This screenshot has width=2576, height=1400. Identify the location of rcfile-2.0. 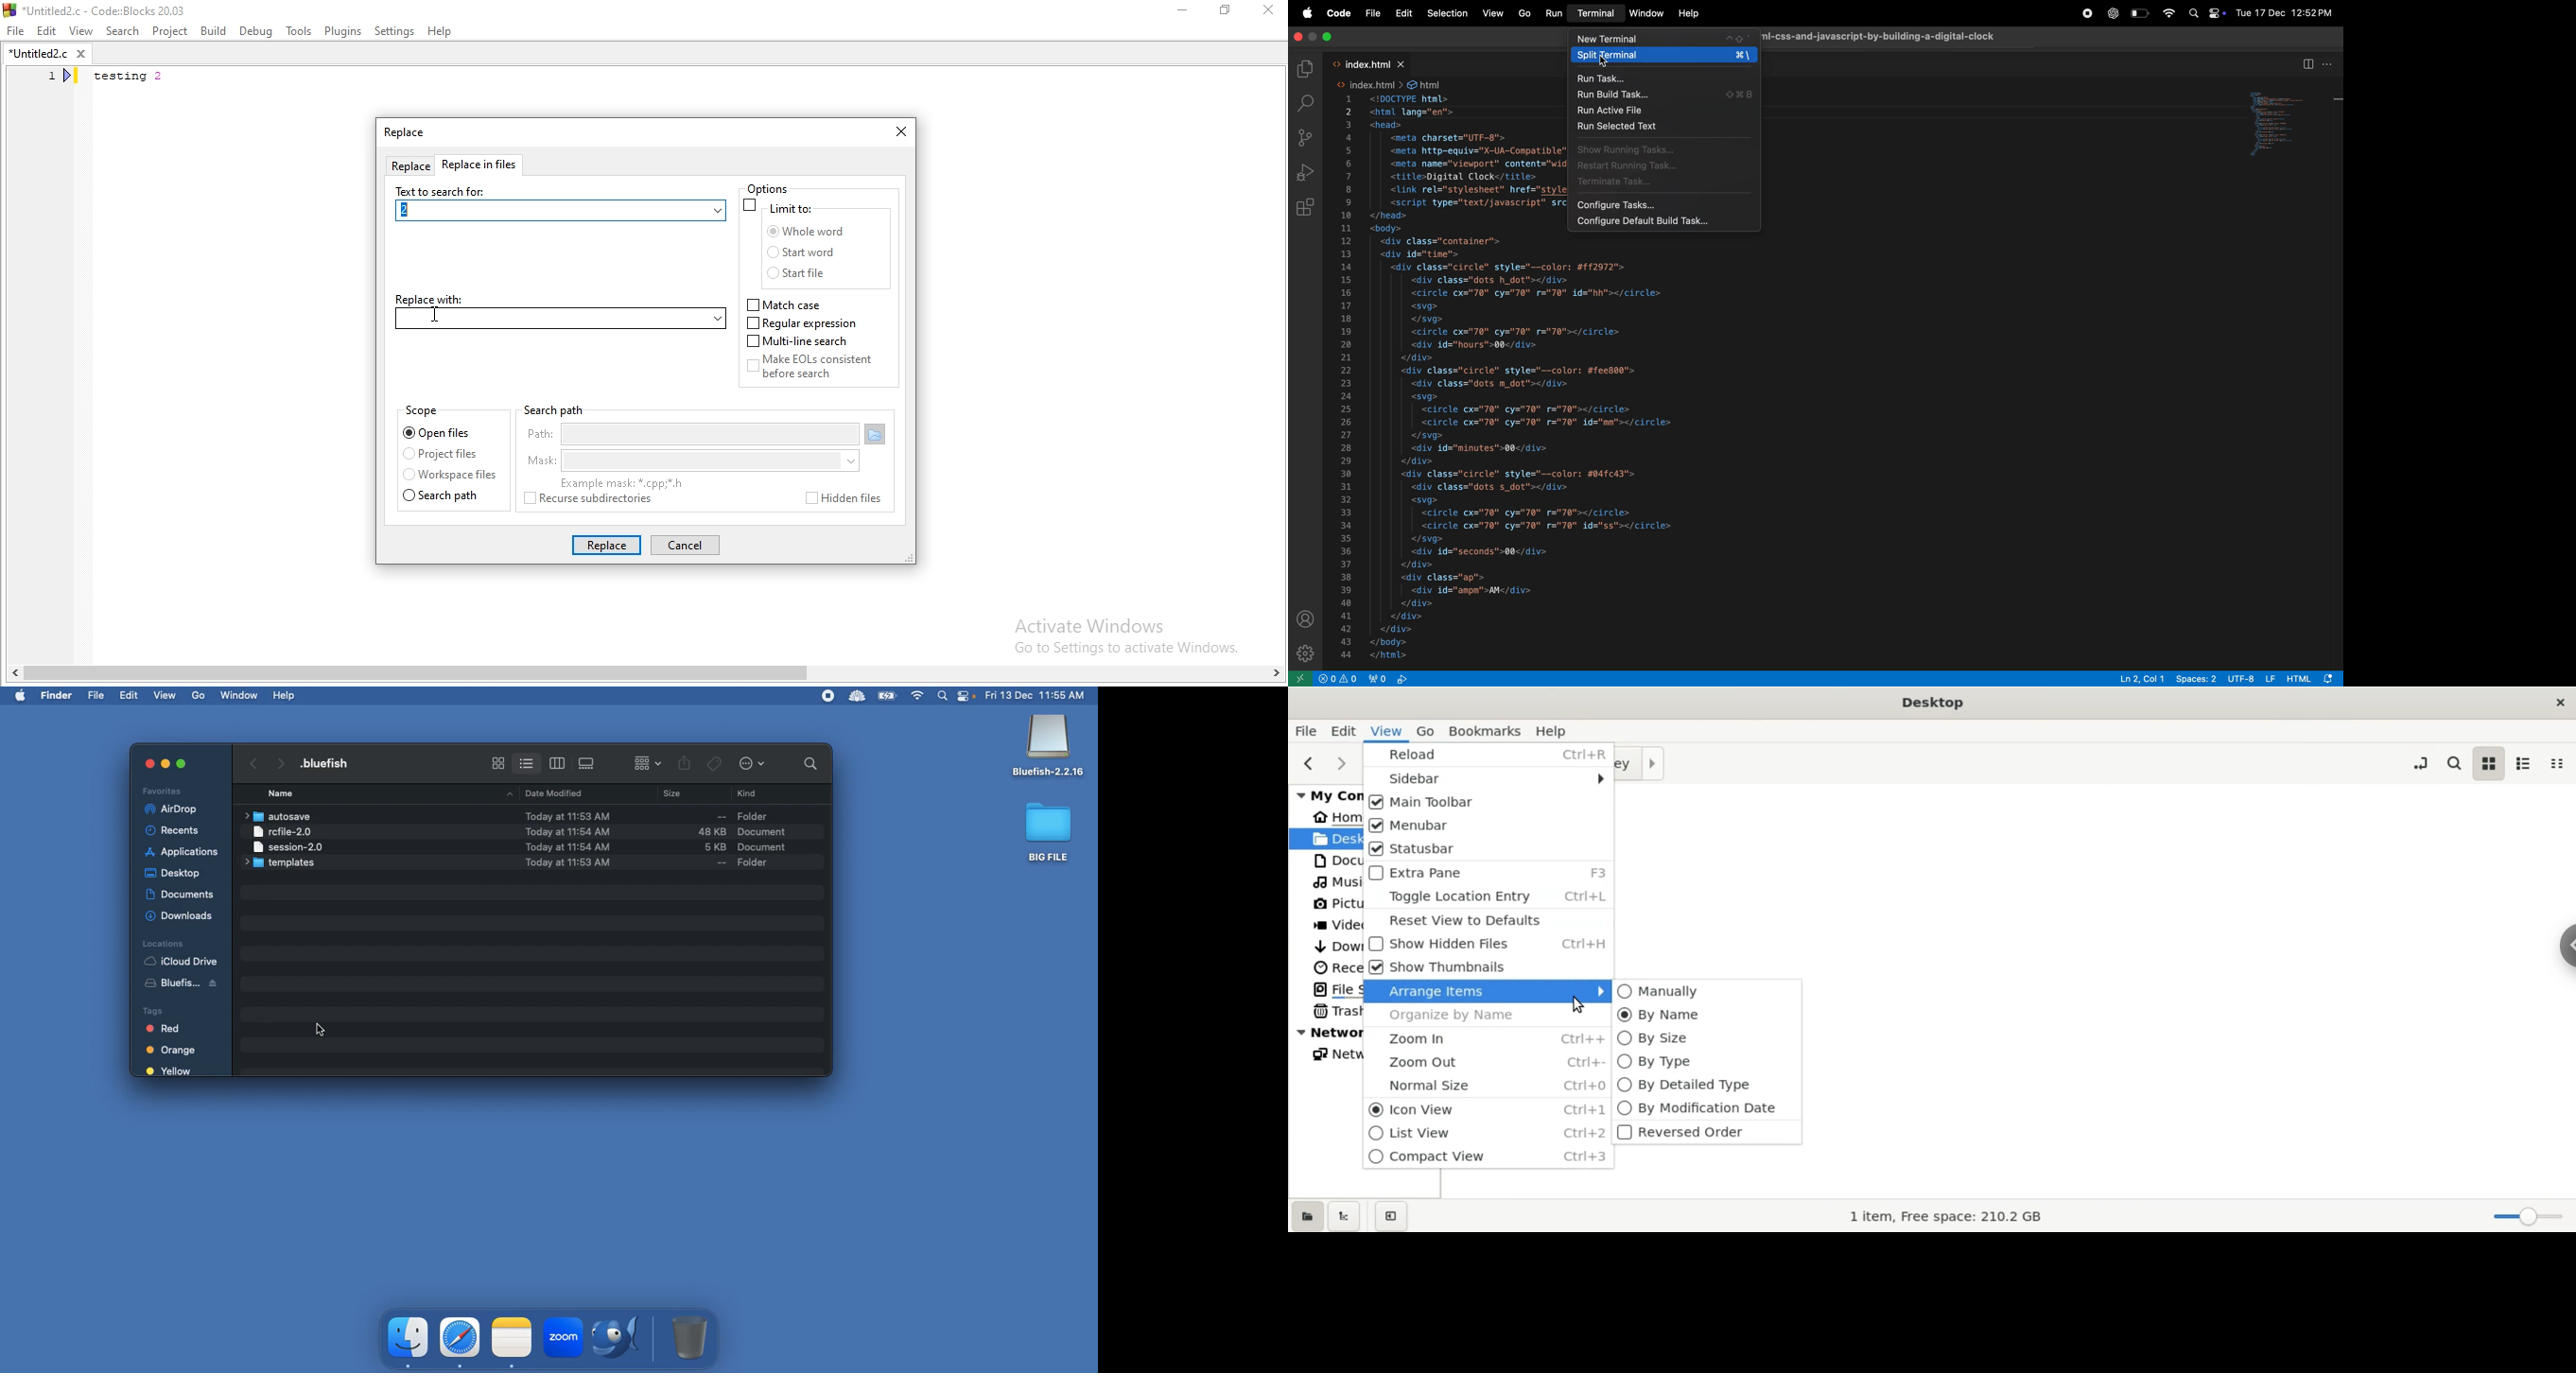
(285, 831).